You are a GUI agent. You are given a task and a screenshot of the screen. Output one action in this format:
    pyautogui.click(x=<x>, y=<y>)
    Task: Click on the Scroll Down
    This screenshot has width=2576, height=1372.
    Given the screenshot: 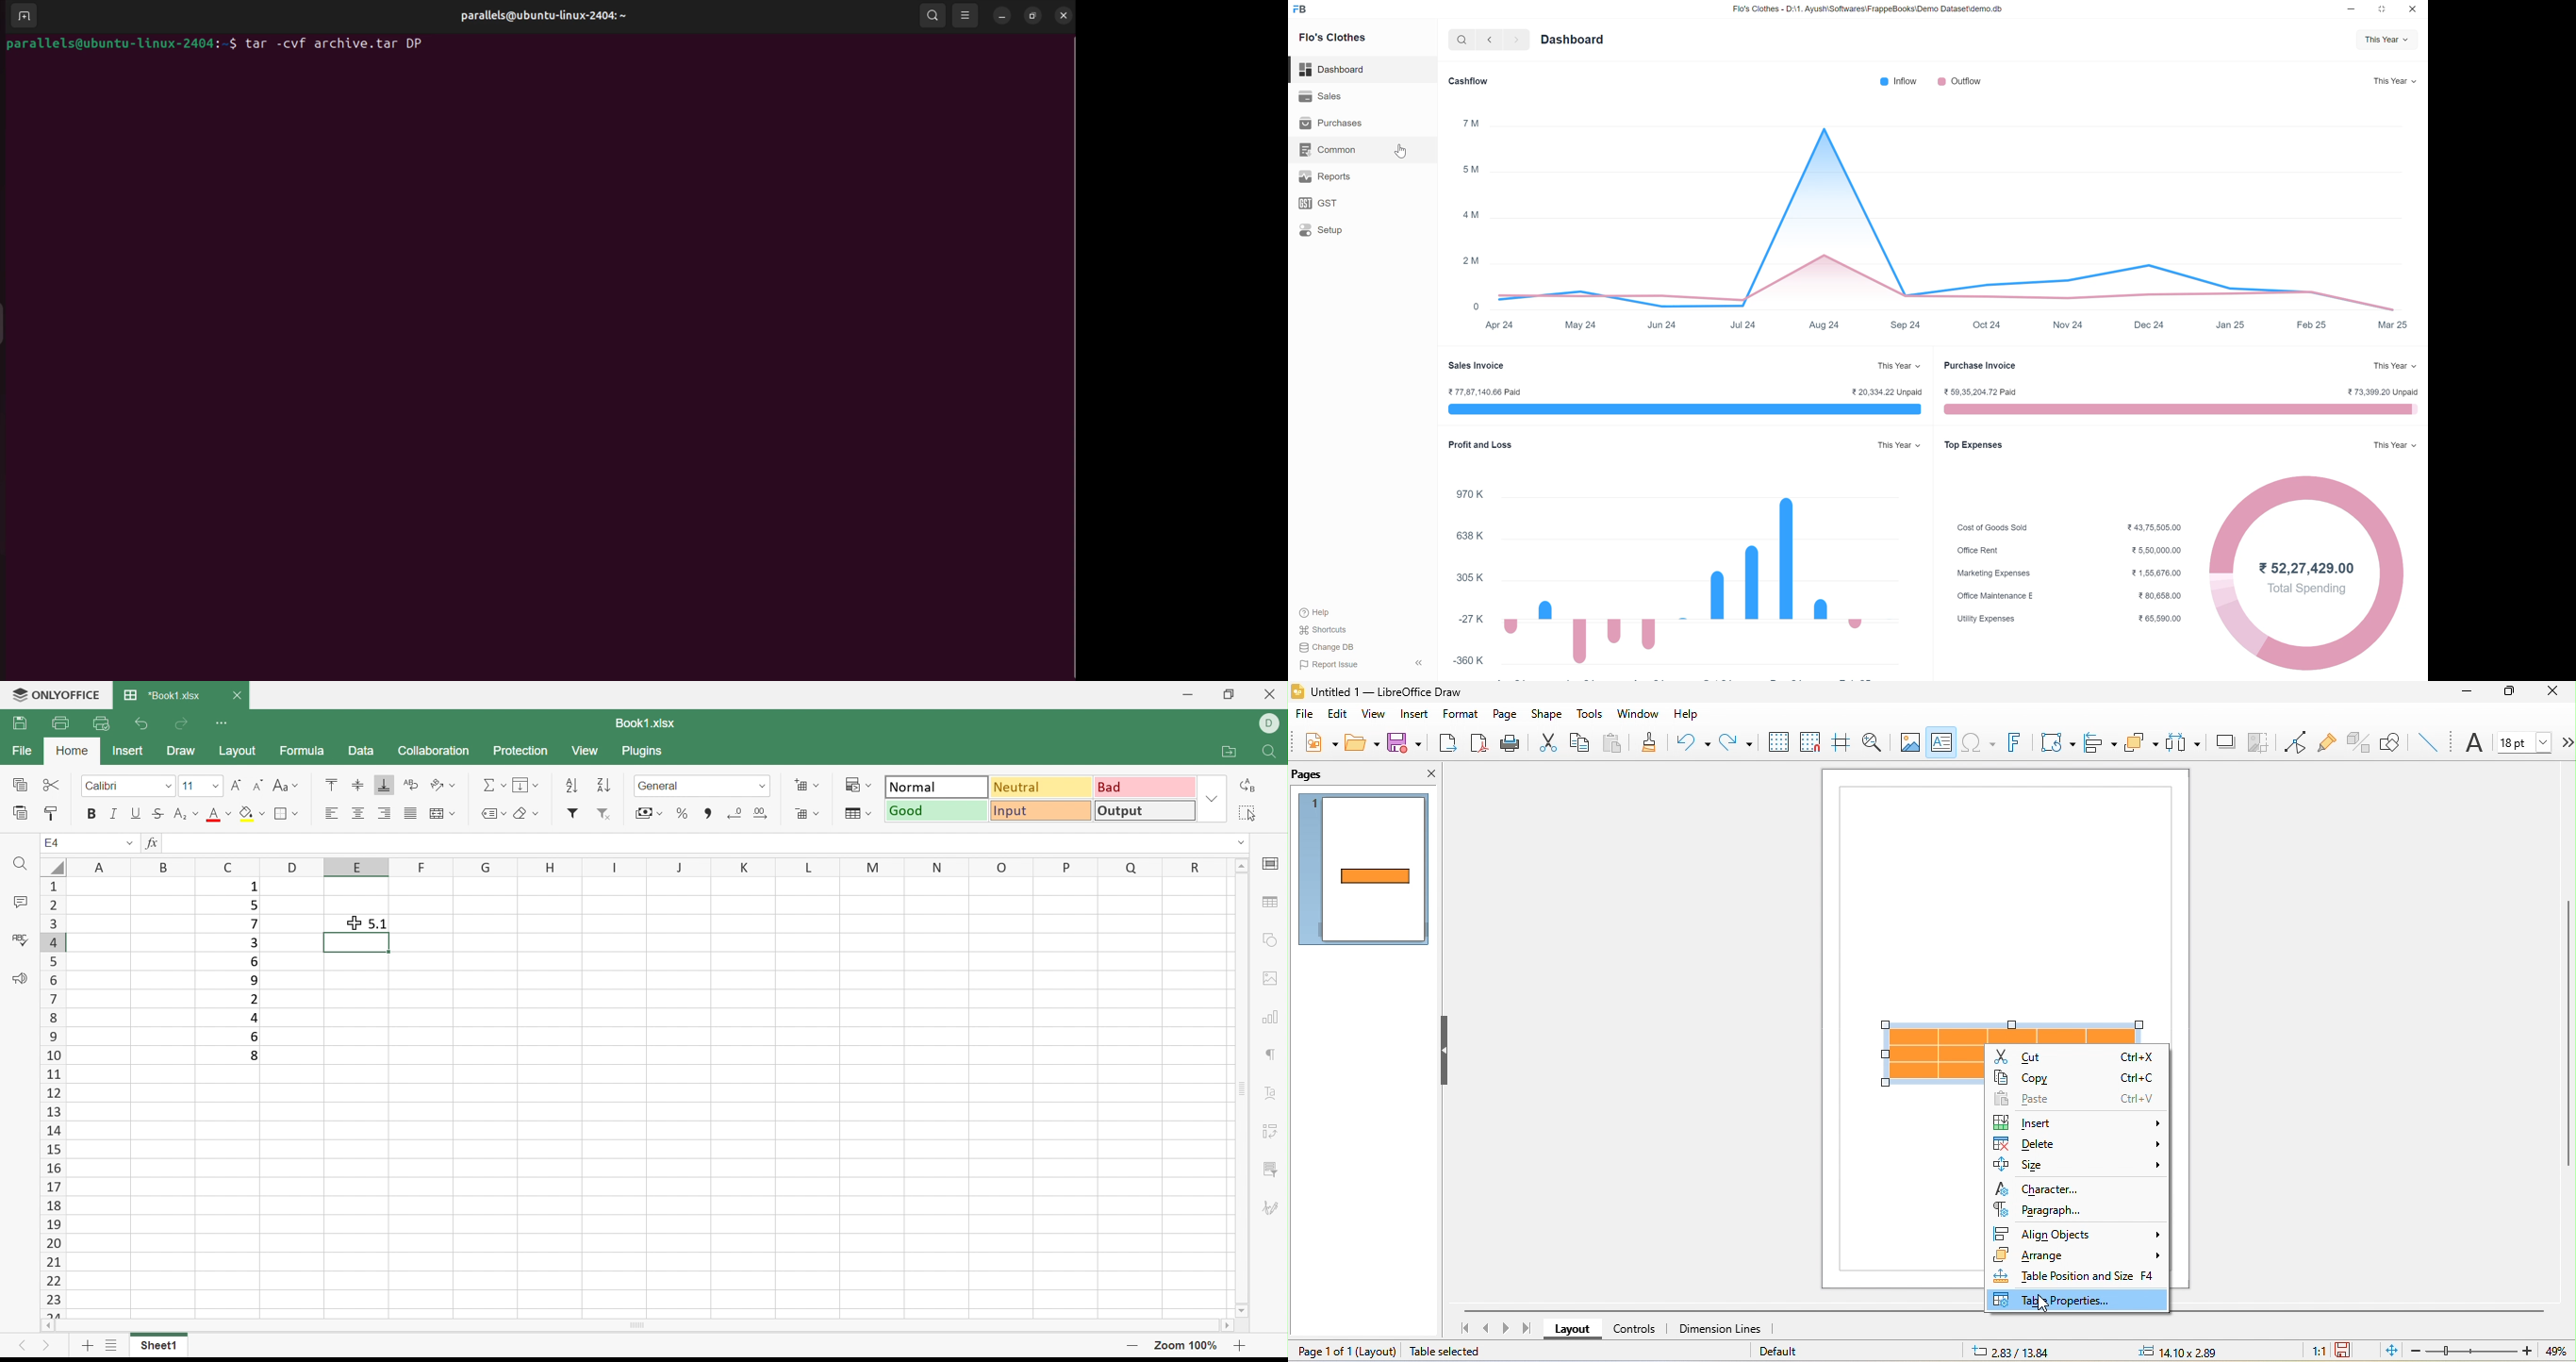 What is the action you would take?
    pyautogui.click(x=1237, y=1310)
    